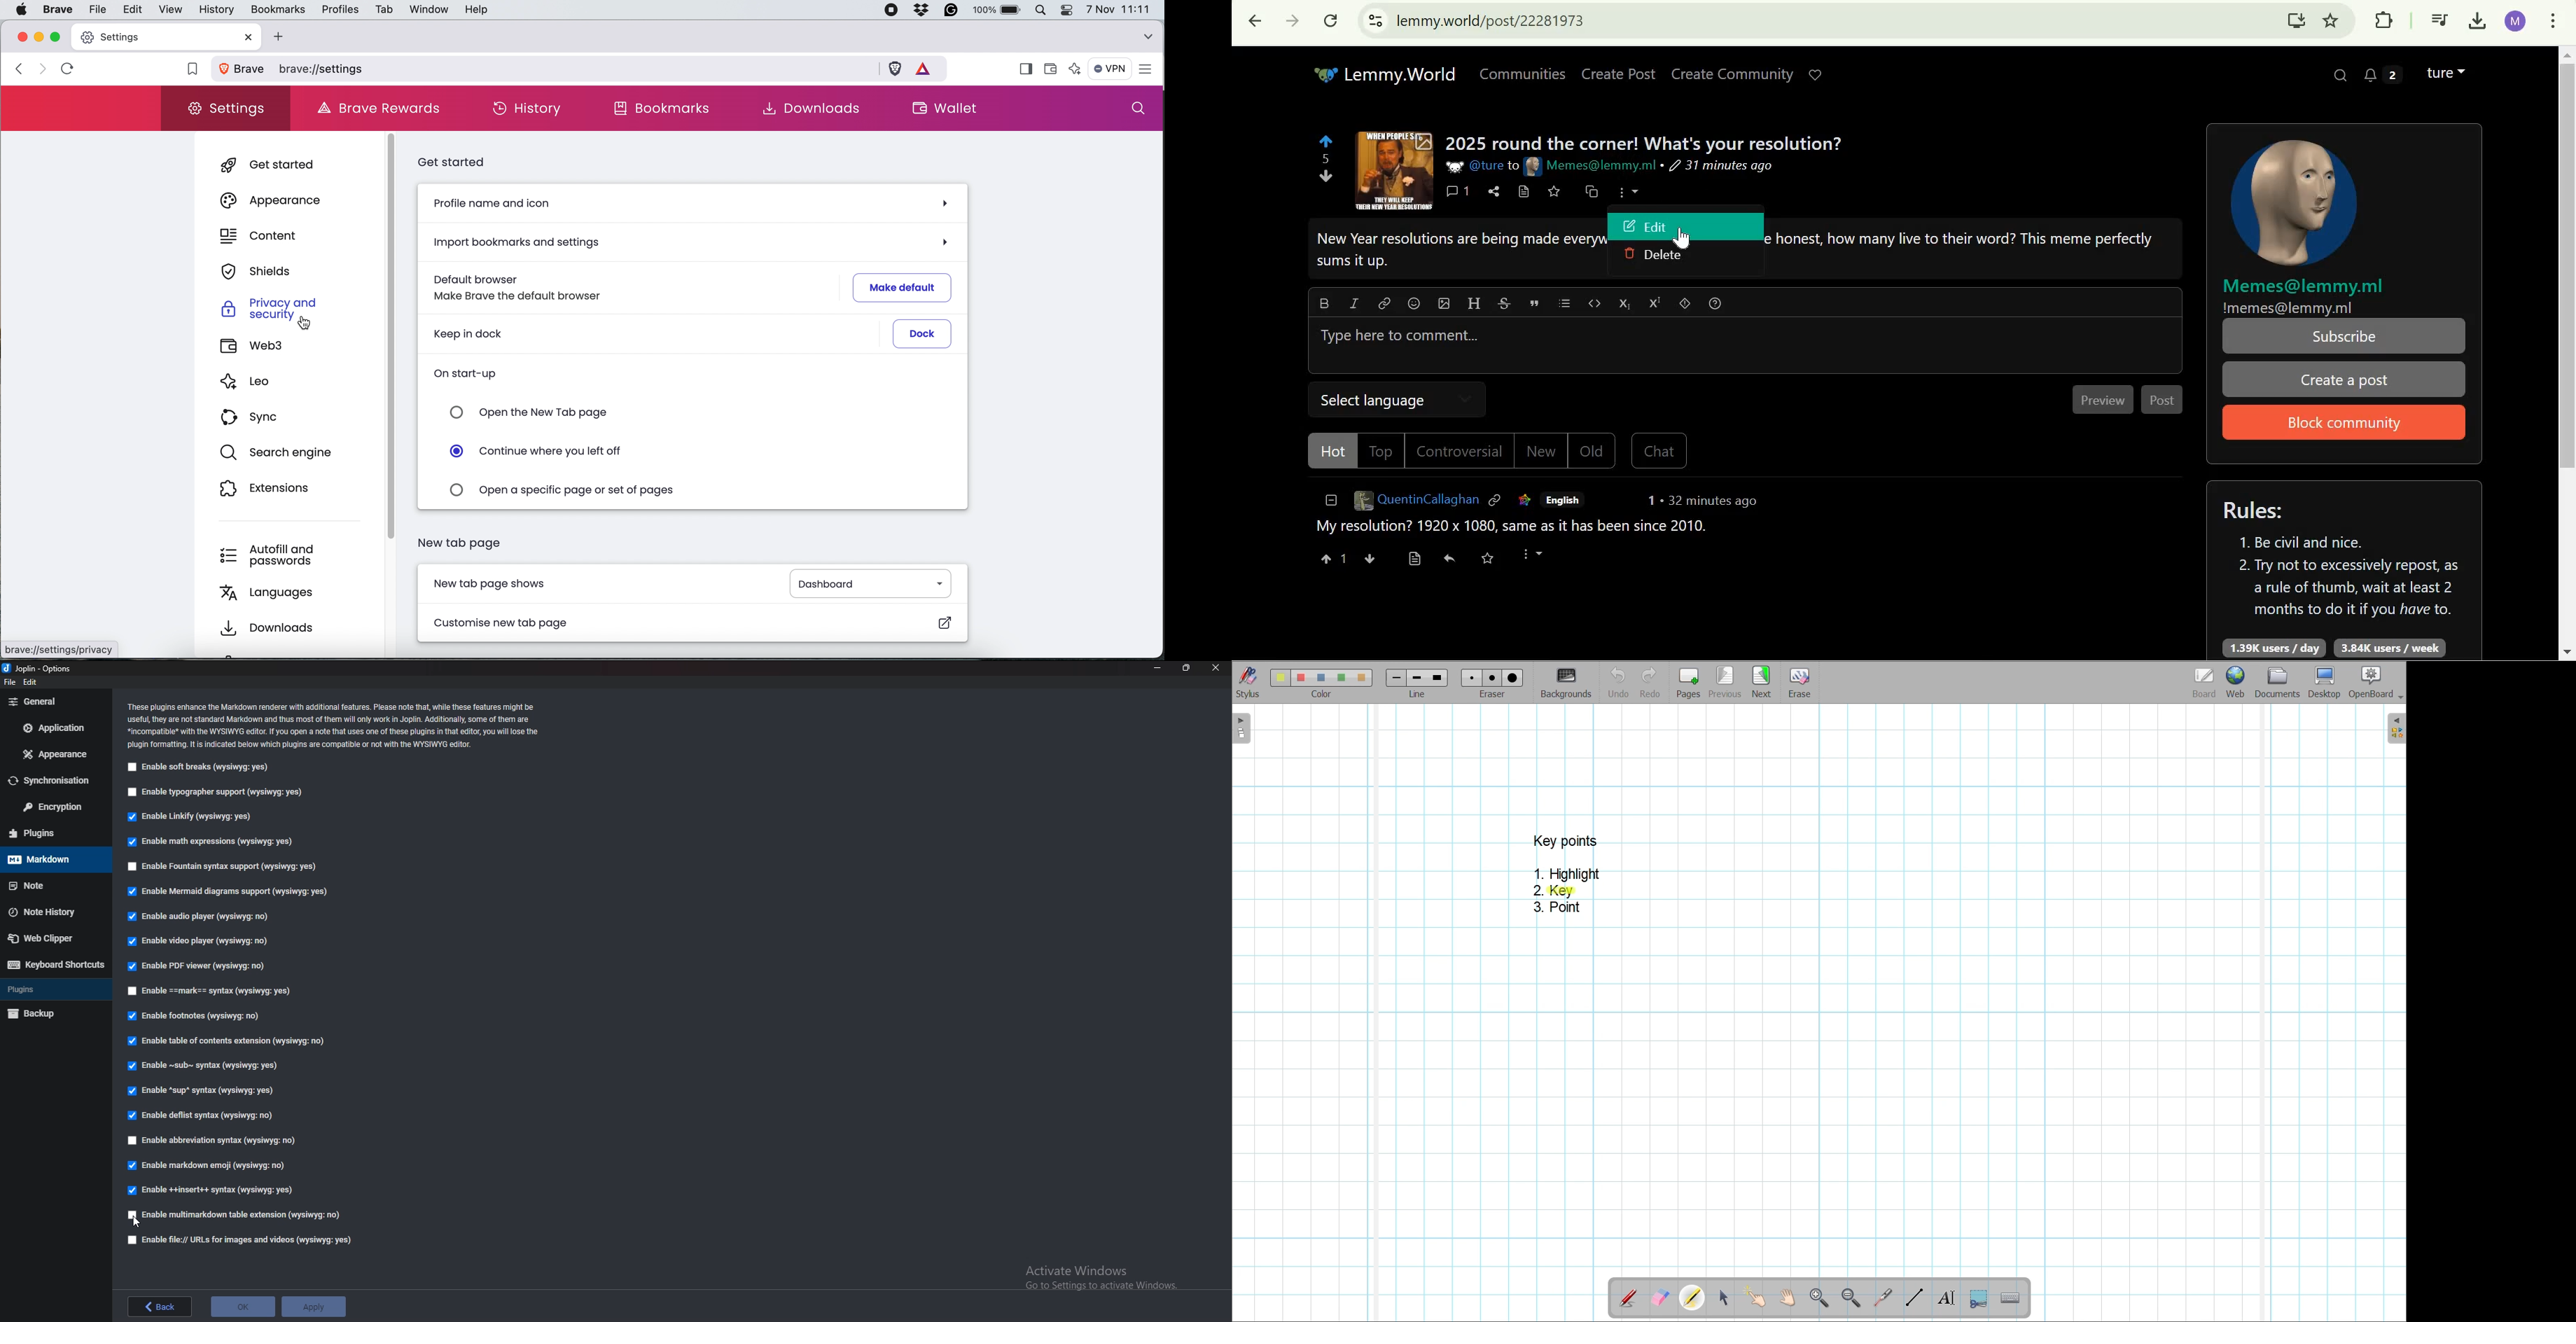 The image size is (2576, 1344). Describe the element at coordinates (1650, 682) in the screenshot. I see `Redo` at that location.